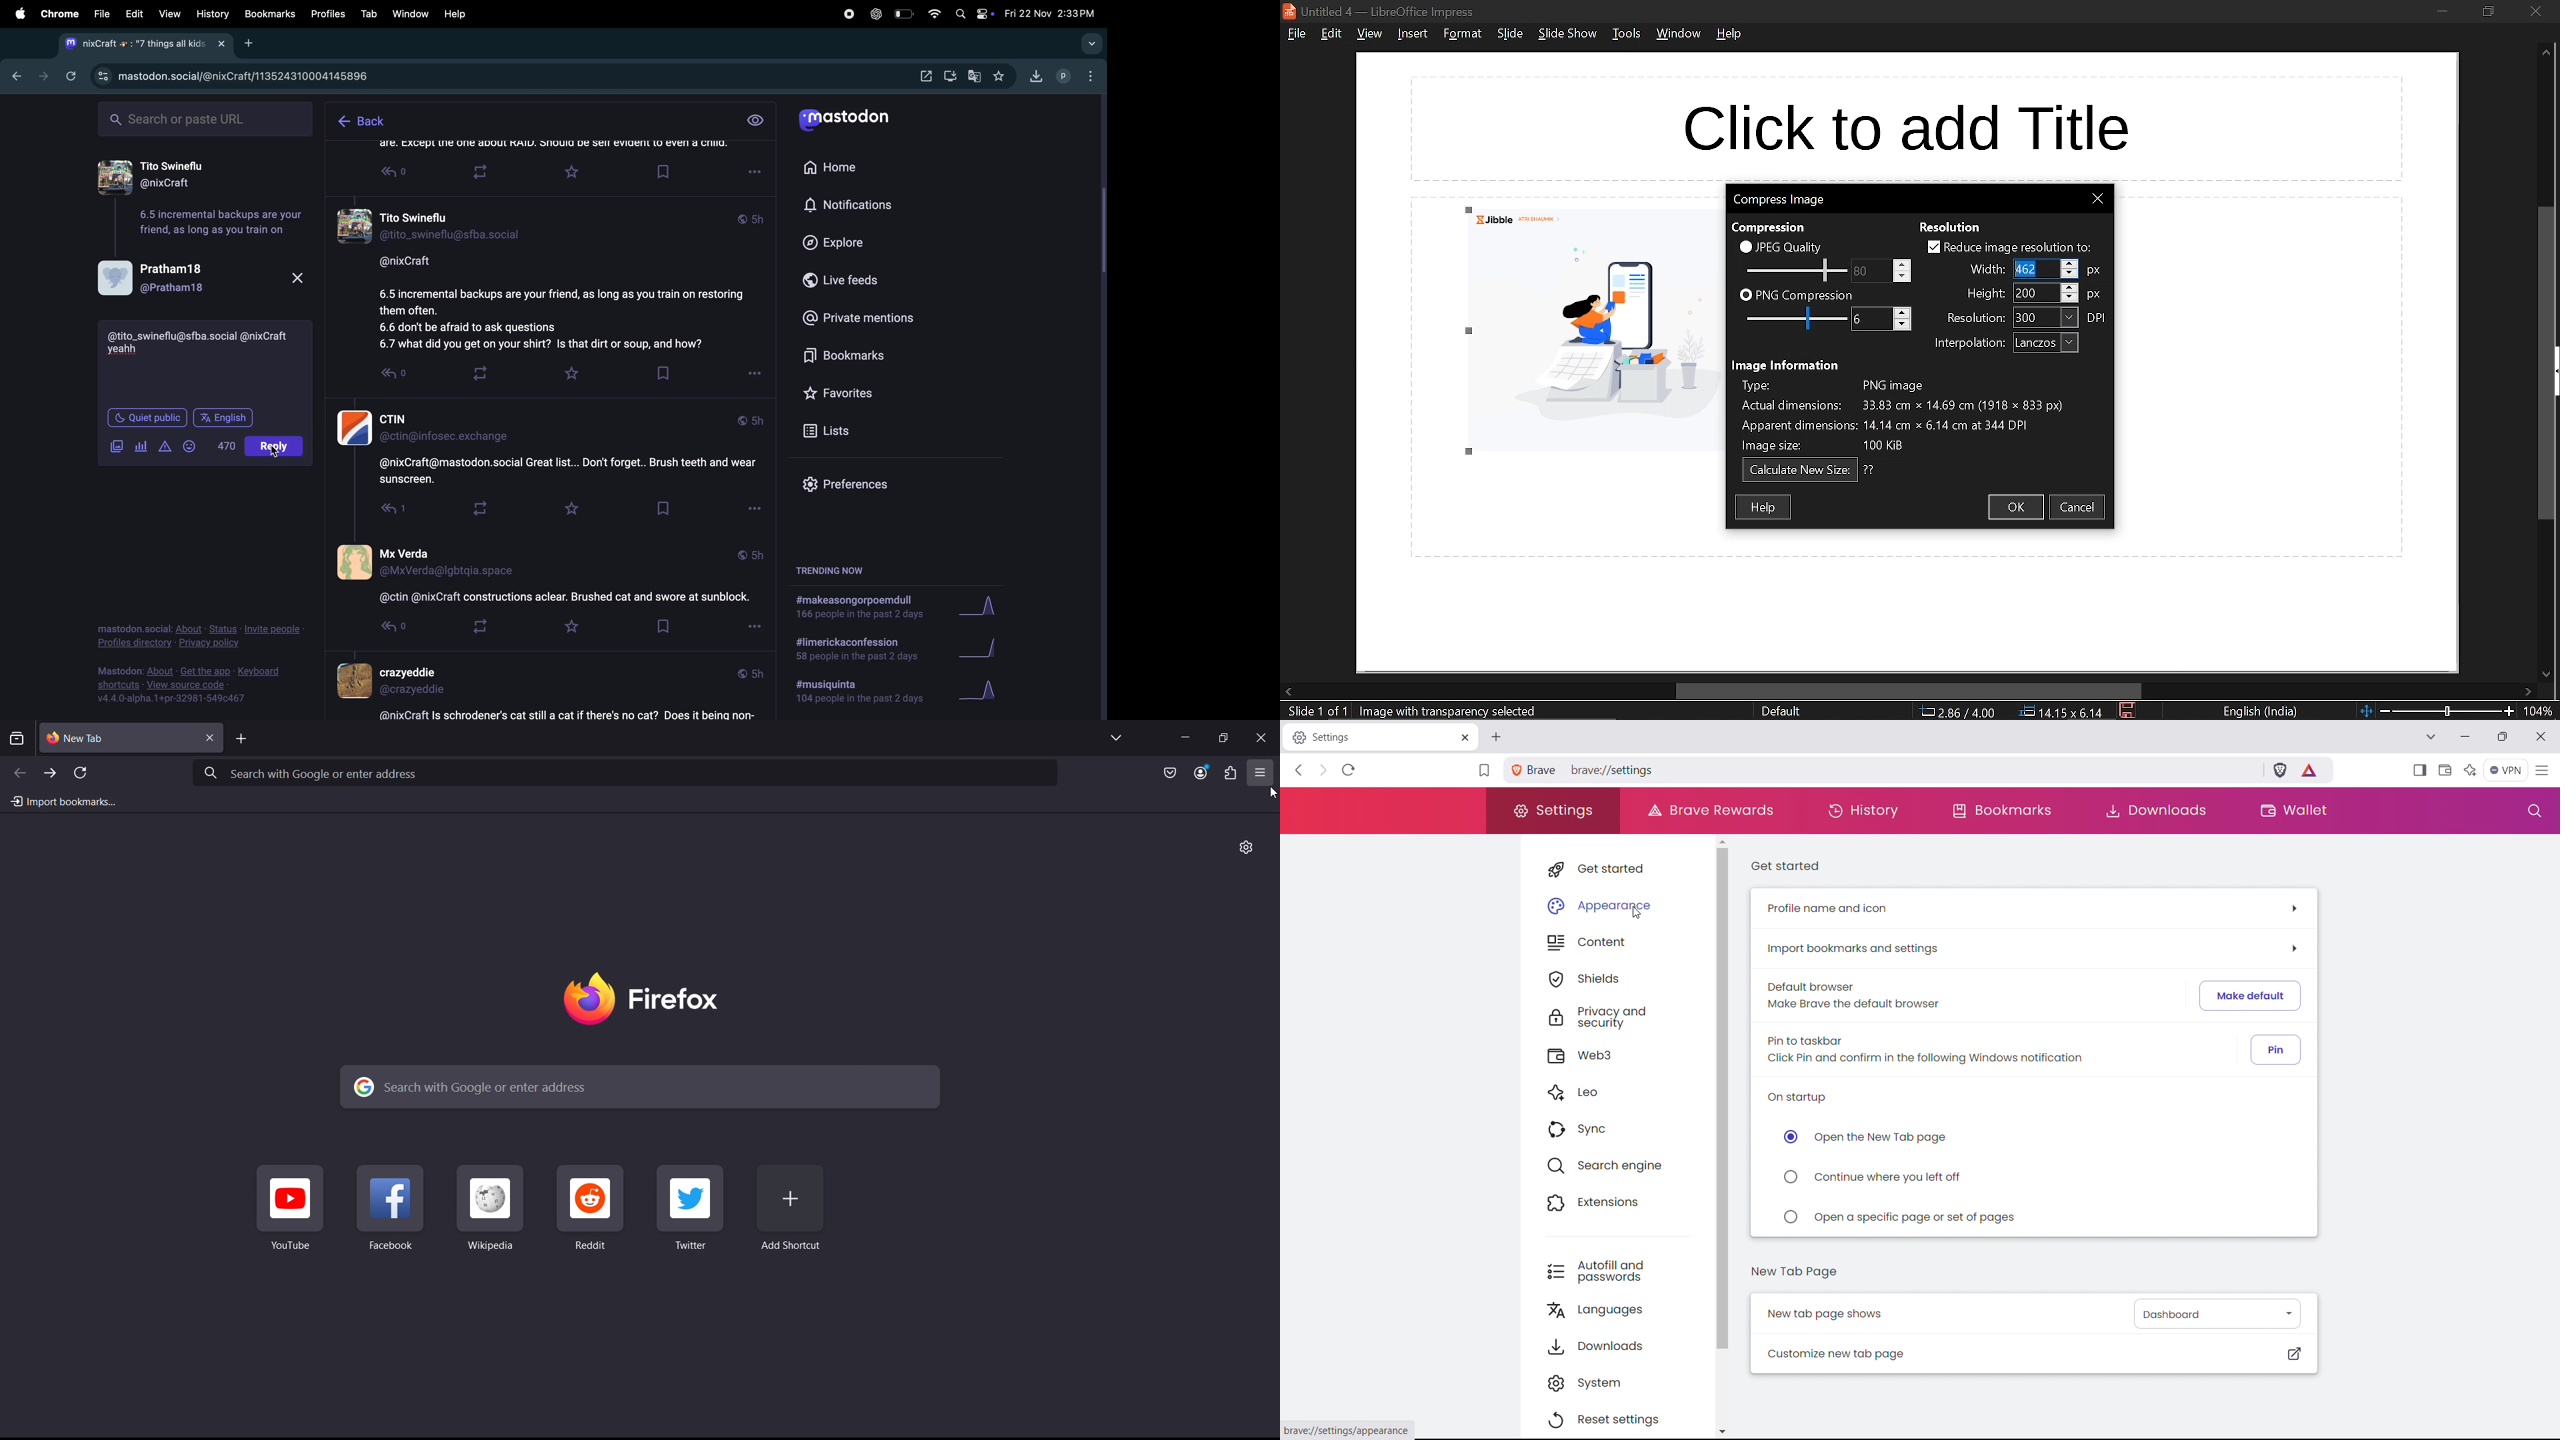 The image size is (2576, 1456). Describe the element at coordinates (124, 351) in the screenshot. I see `comment` at that location.